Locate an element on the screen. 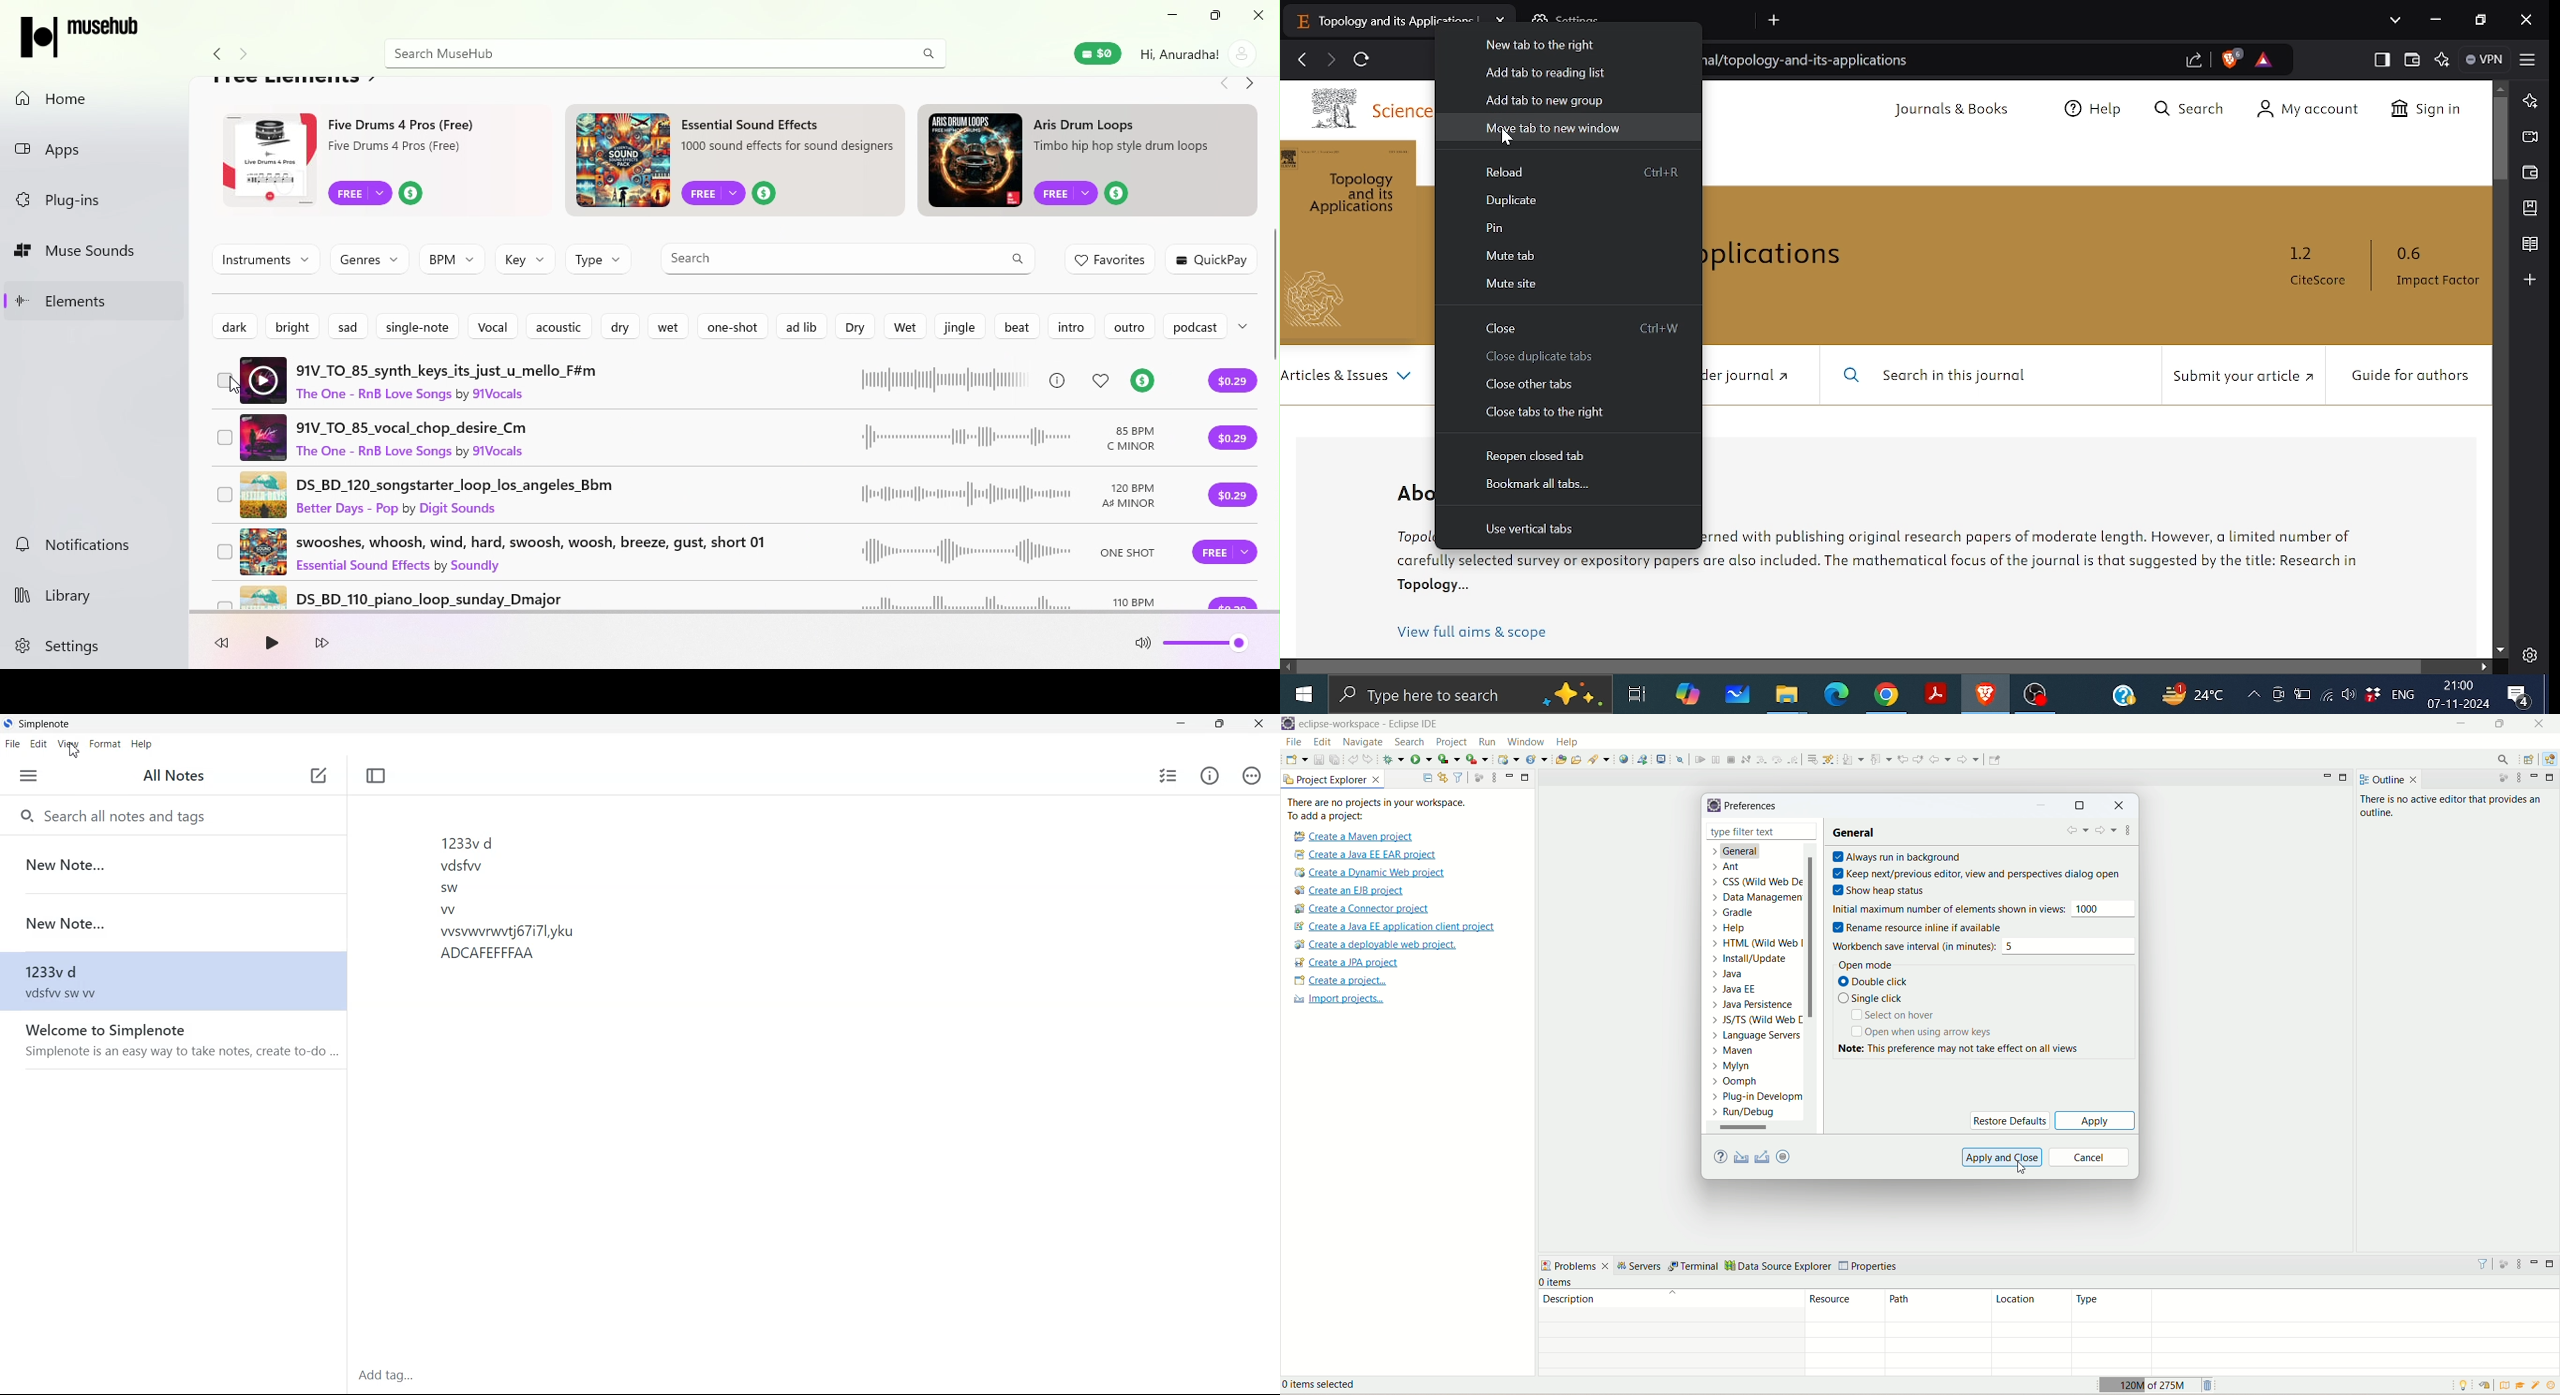 This screenshot has height=1400, width=2576. Insert checklist is located at coordinates (1168, 775).